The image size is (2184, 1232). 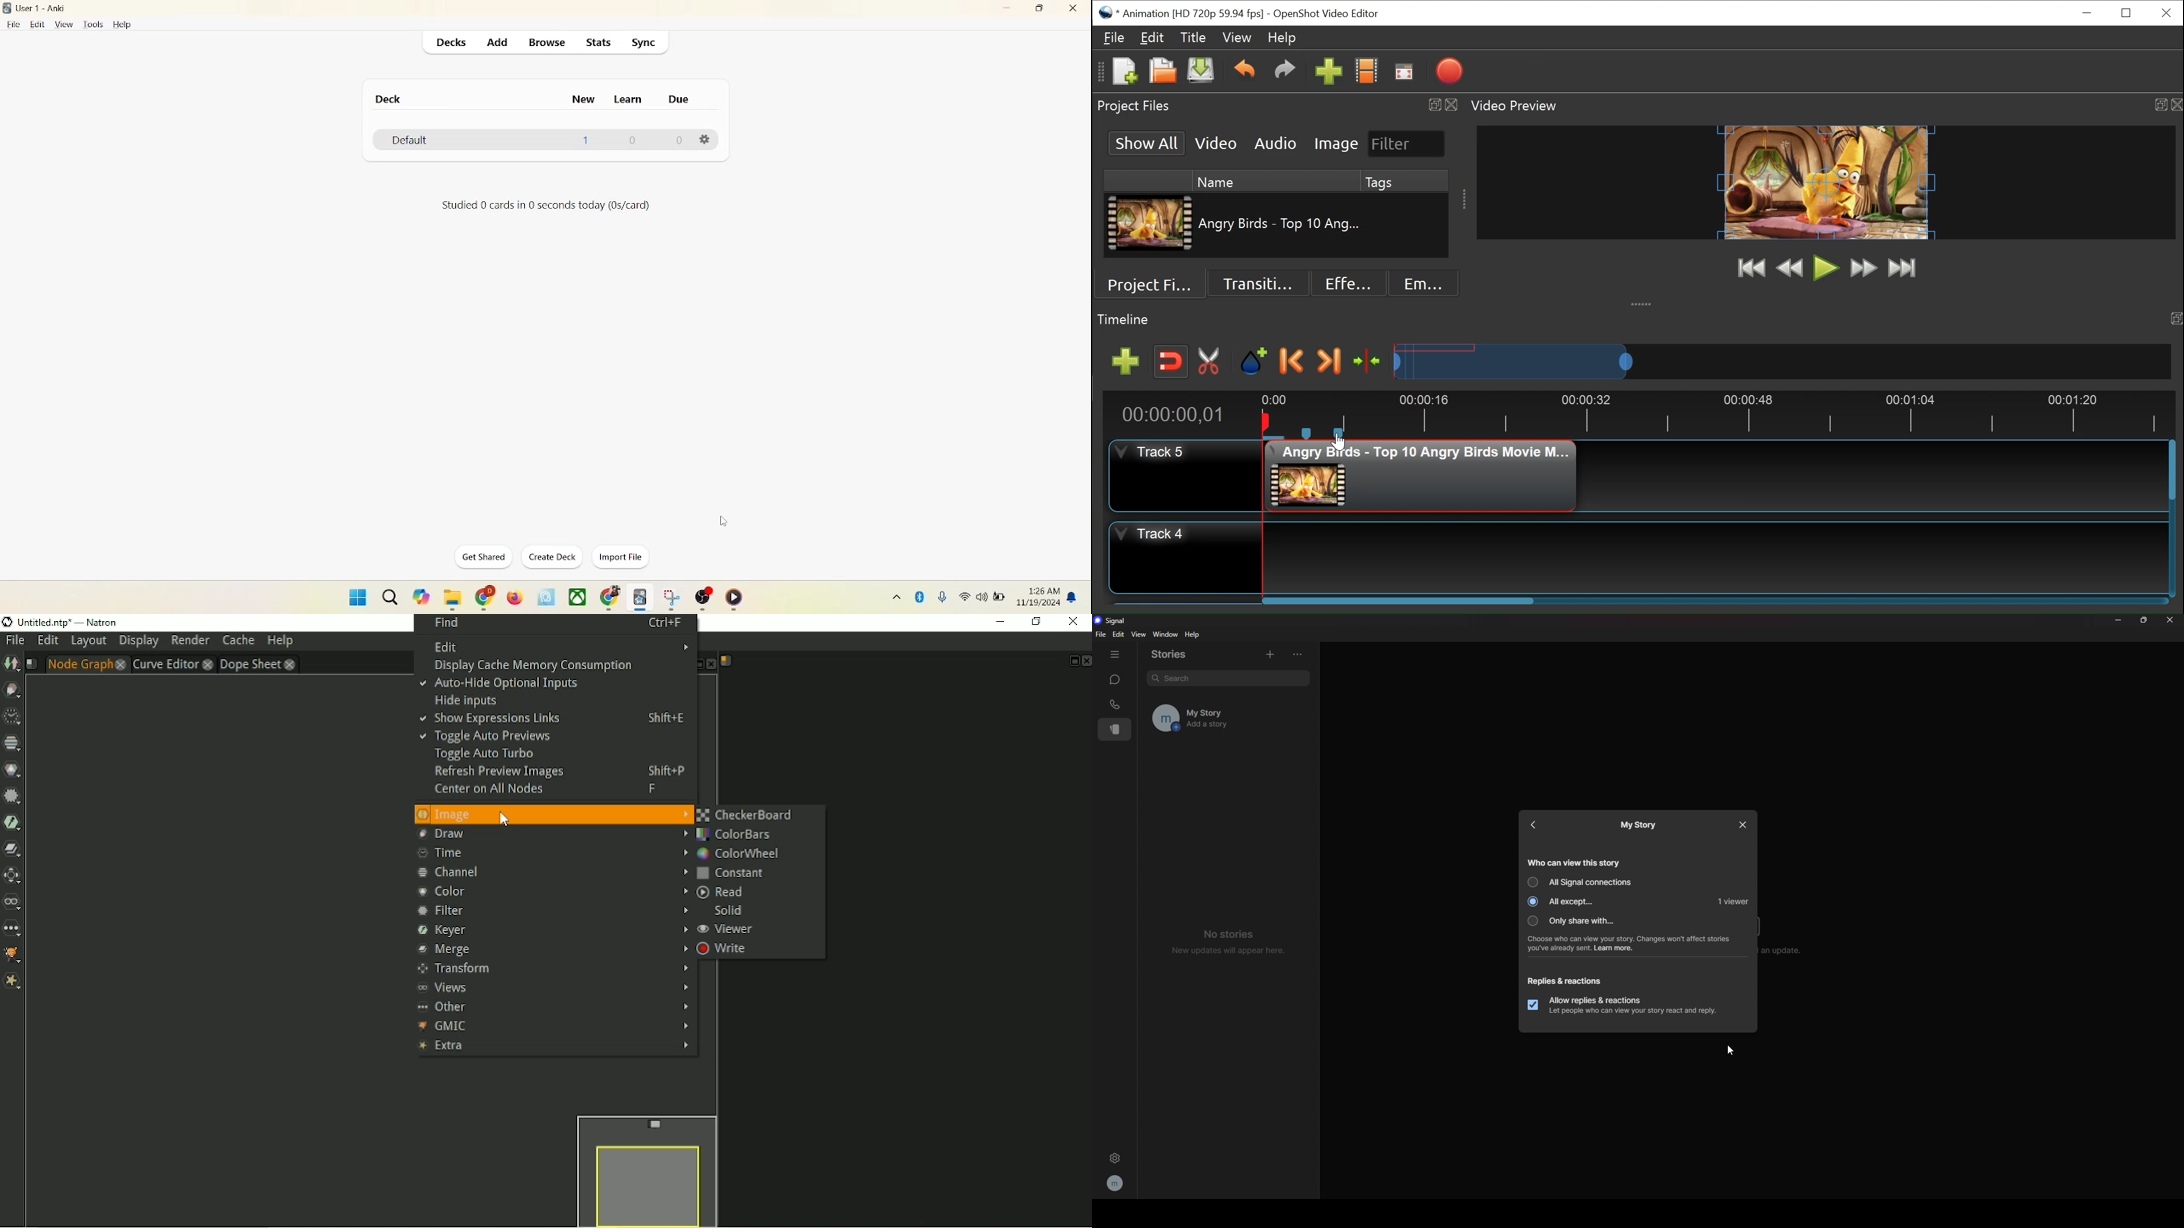 What do you see at coordinates (1162, 73) in the screenshot?
I see `Open Project` at bounding box center [1162, 73].